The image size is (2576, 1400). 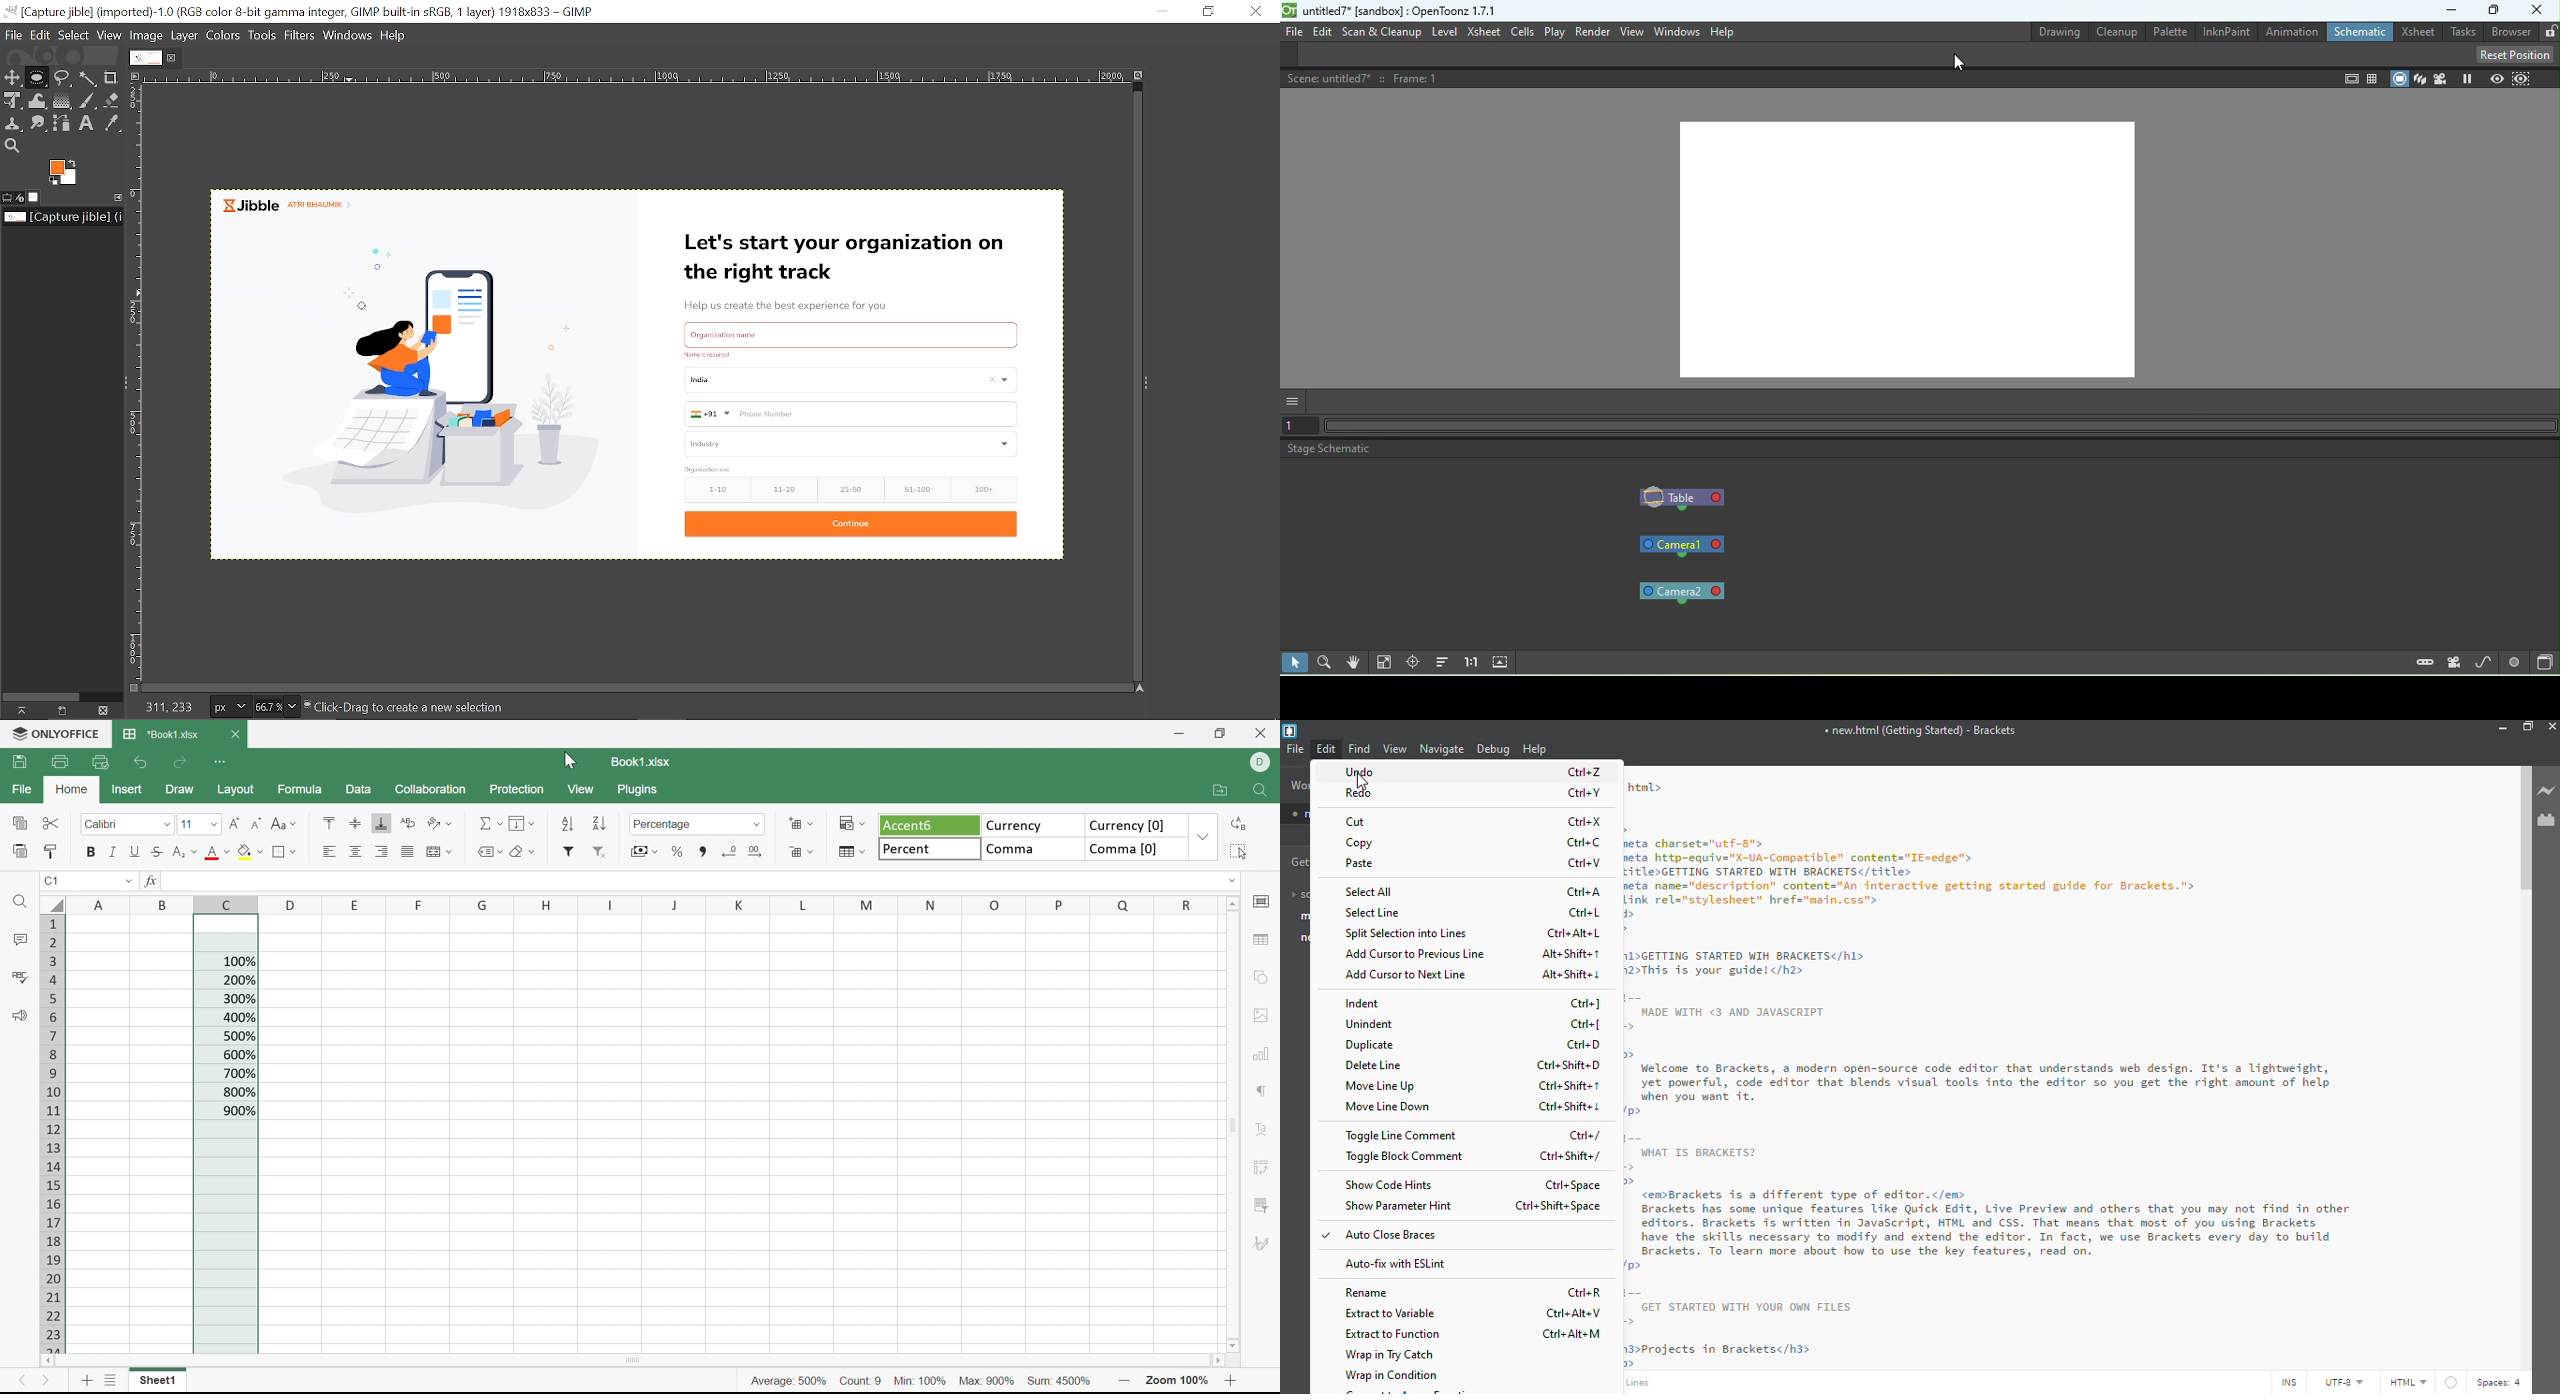 What do you see at coordinates (1913, 247) in the screenshot?
I see `Canvas` at bounding box center [1913, 247].